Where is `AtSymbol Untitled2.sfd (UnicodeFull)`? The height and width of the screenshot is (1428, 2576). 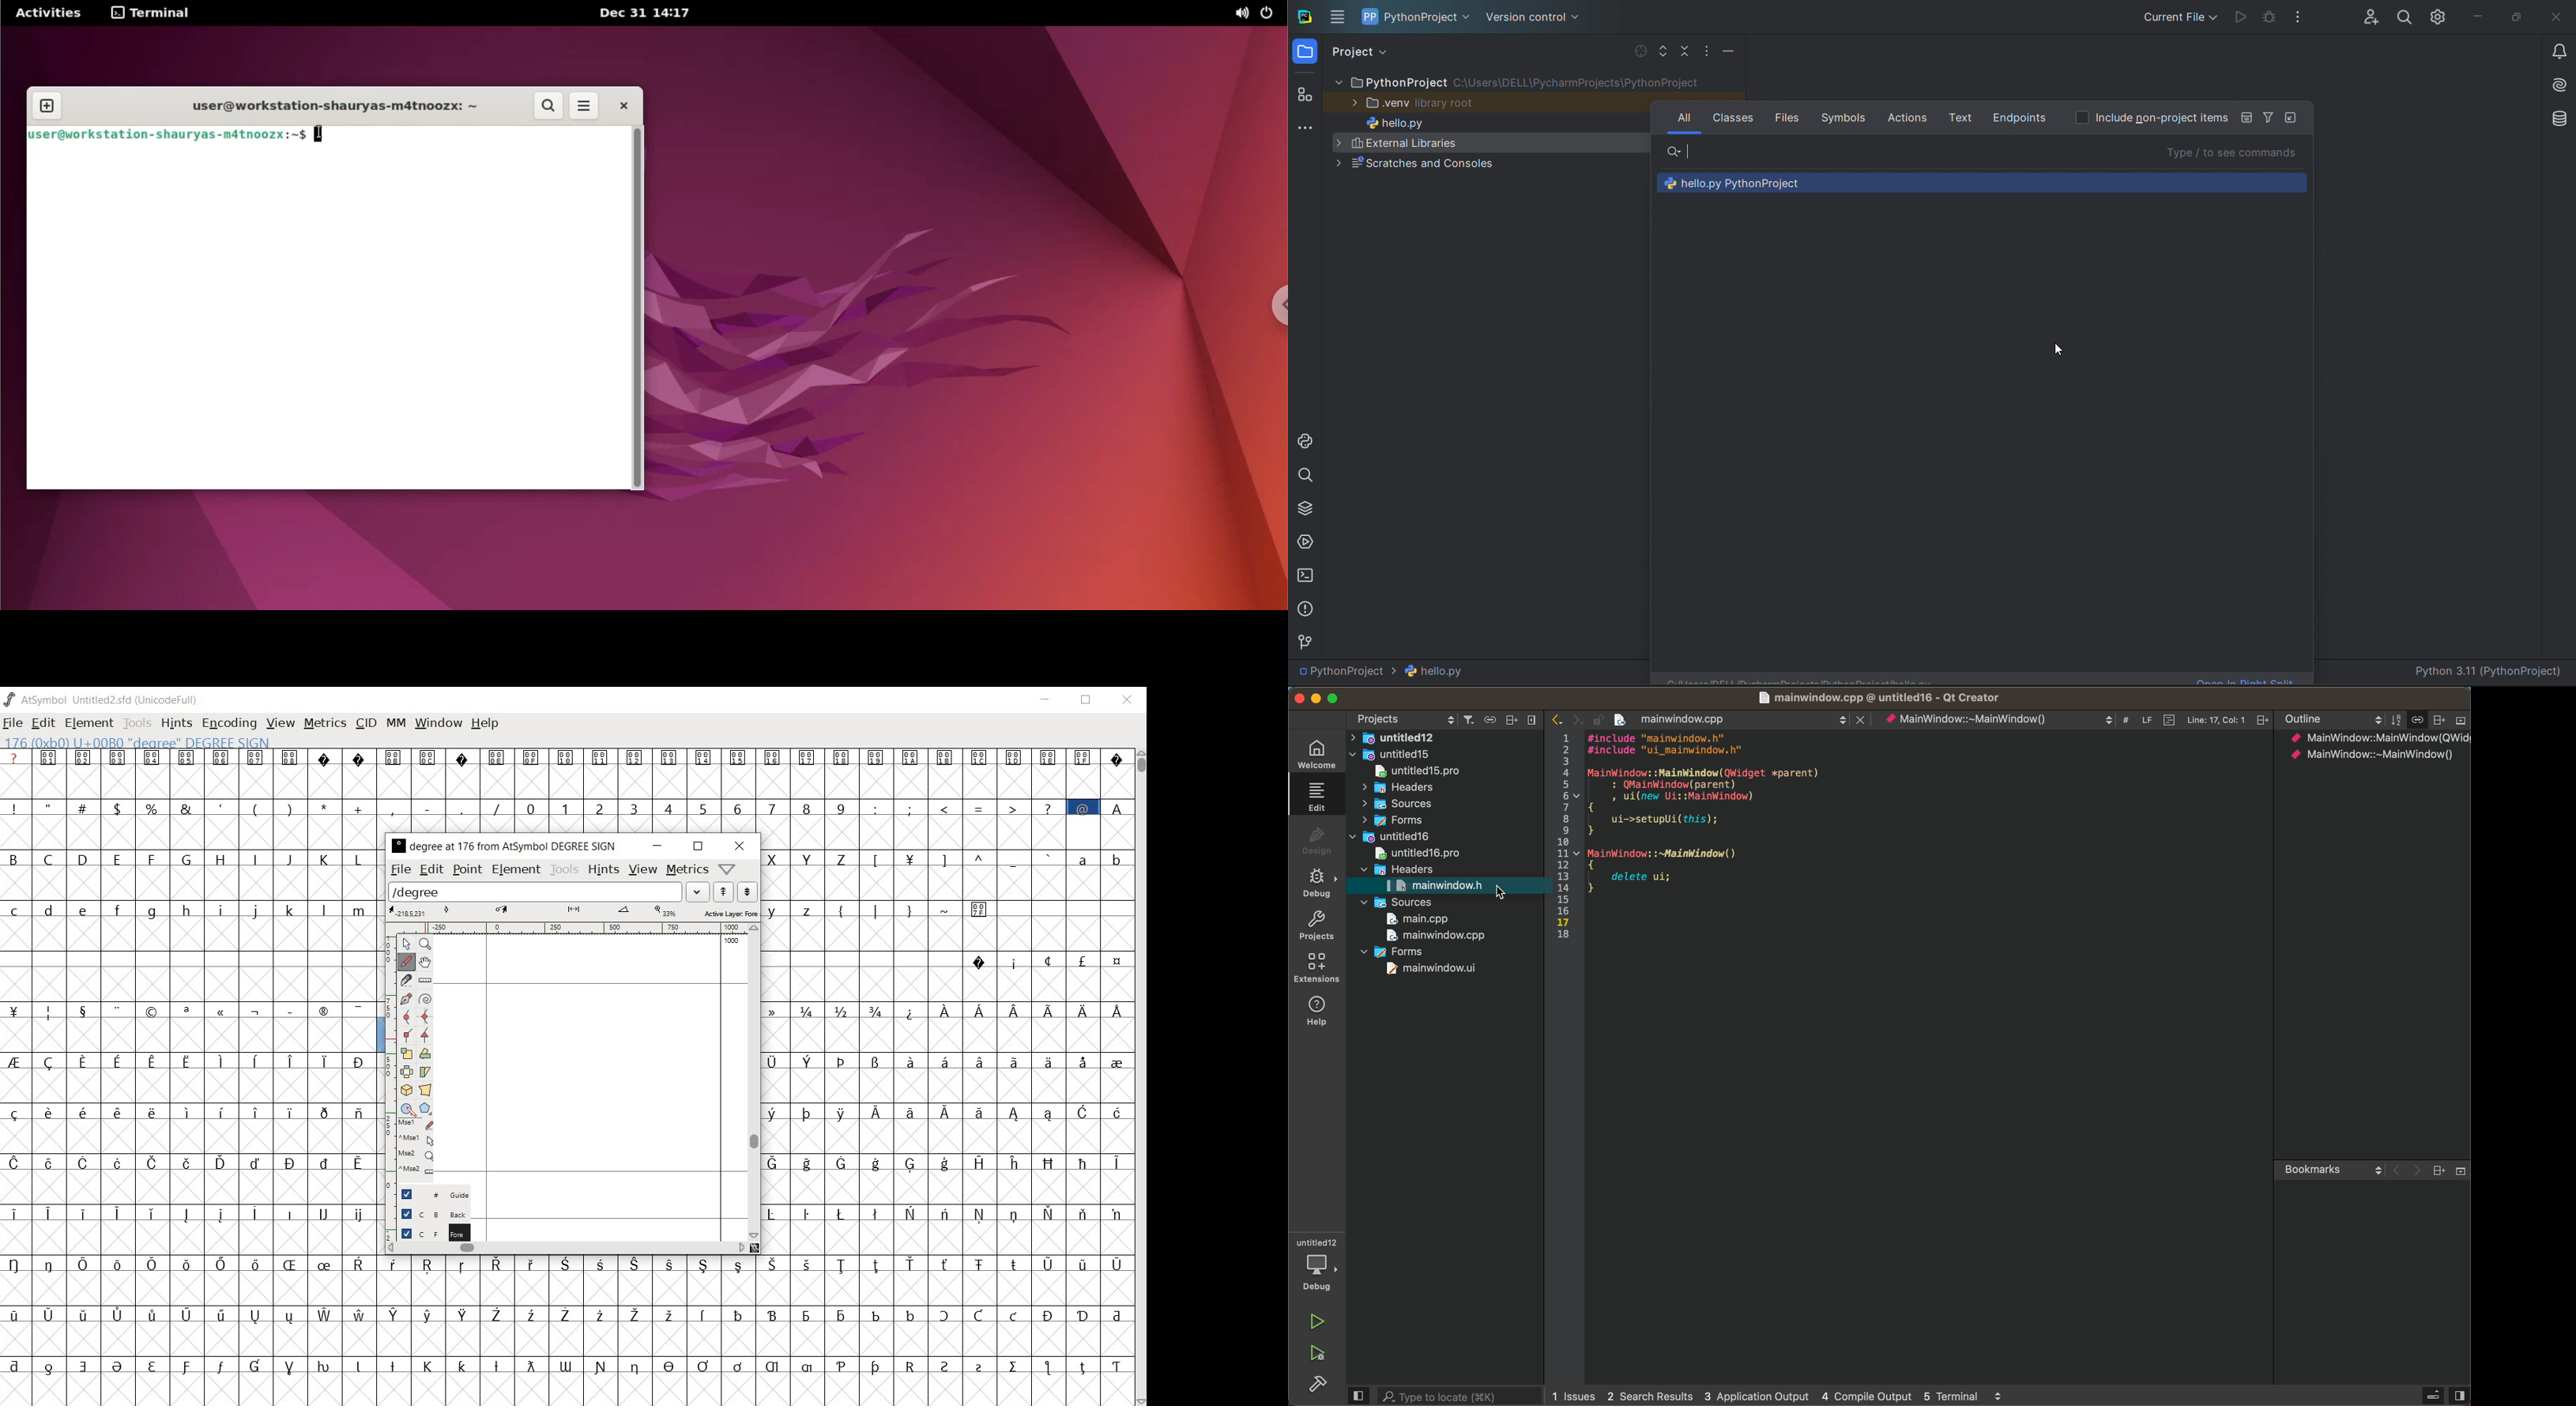 AtSymbol Untitled2.sfd (UnicodeFull) is located at coordinates (104, 699).